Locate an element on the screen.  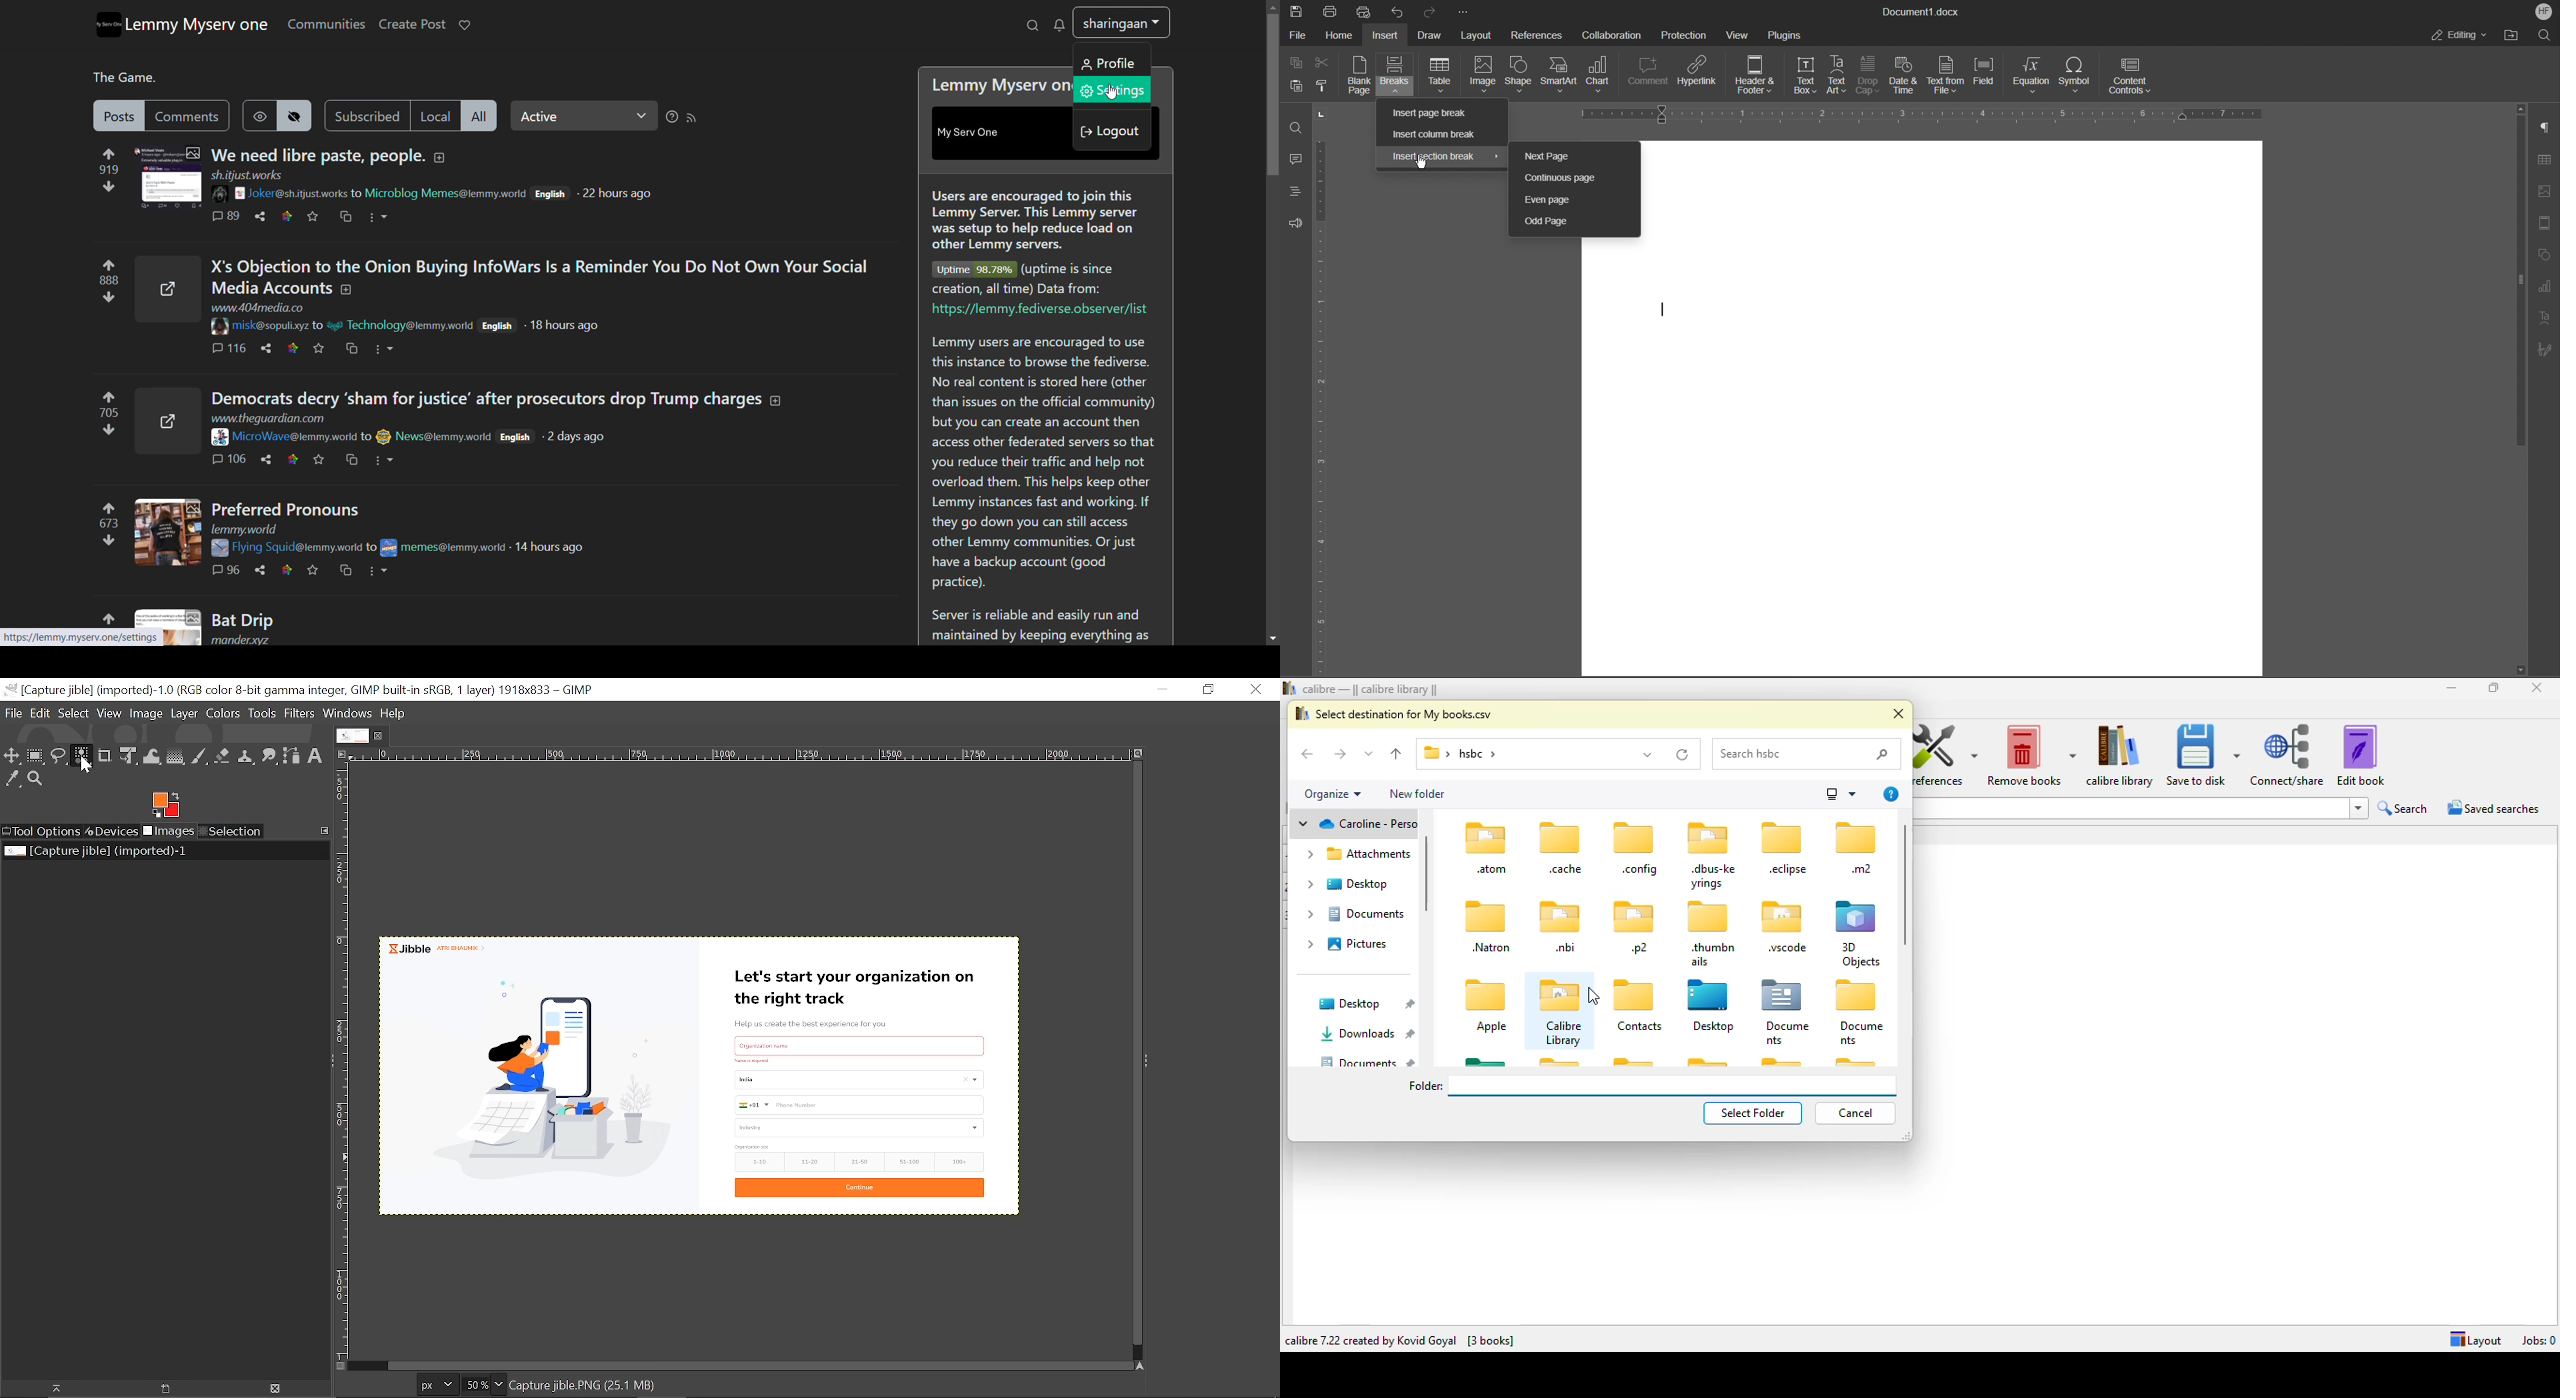
Text Box is located at coordinates (1804, 76).